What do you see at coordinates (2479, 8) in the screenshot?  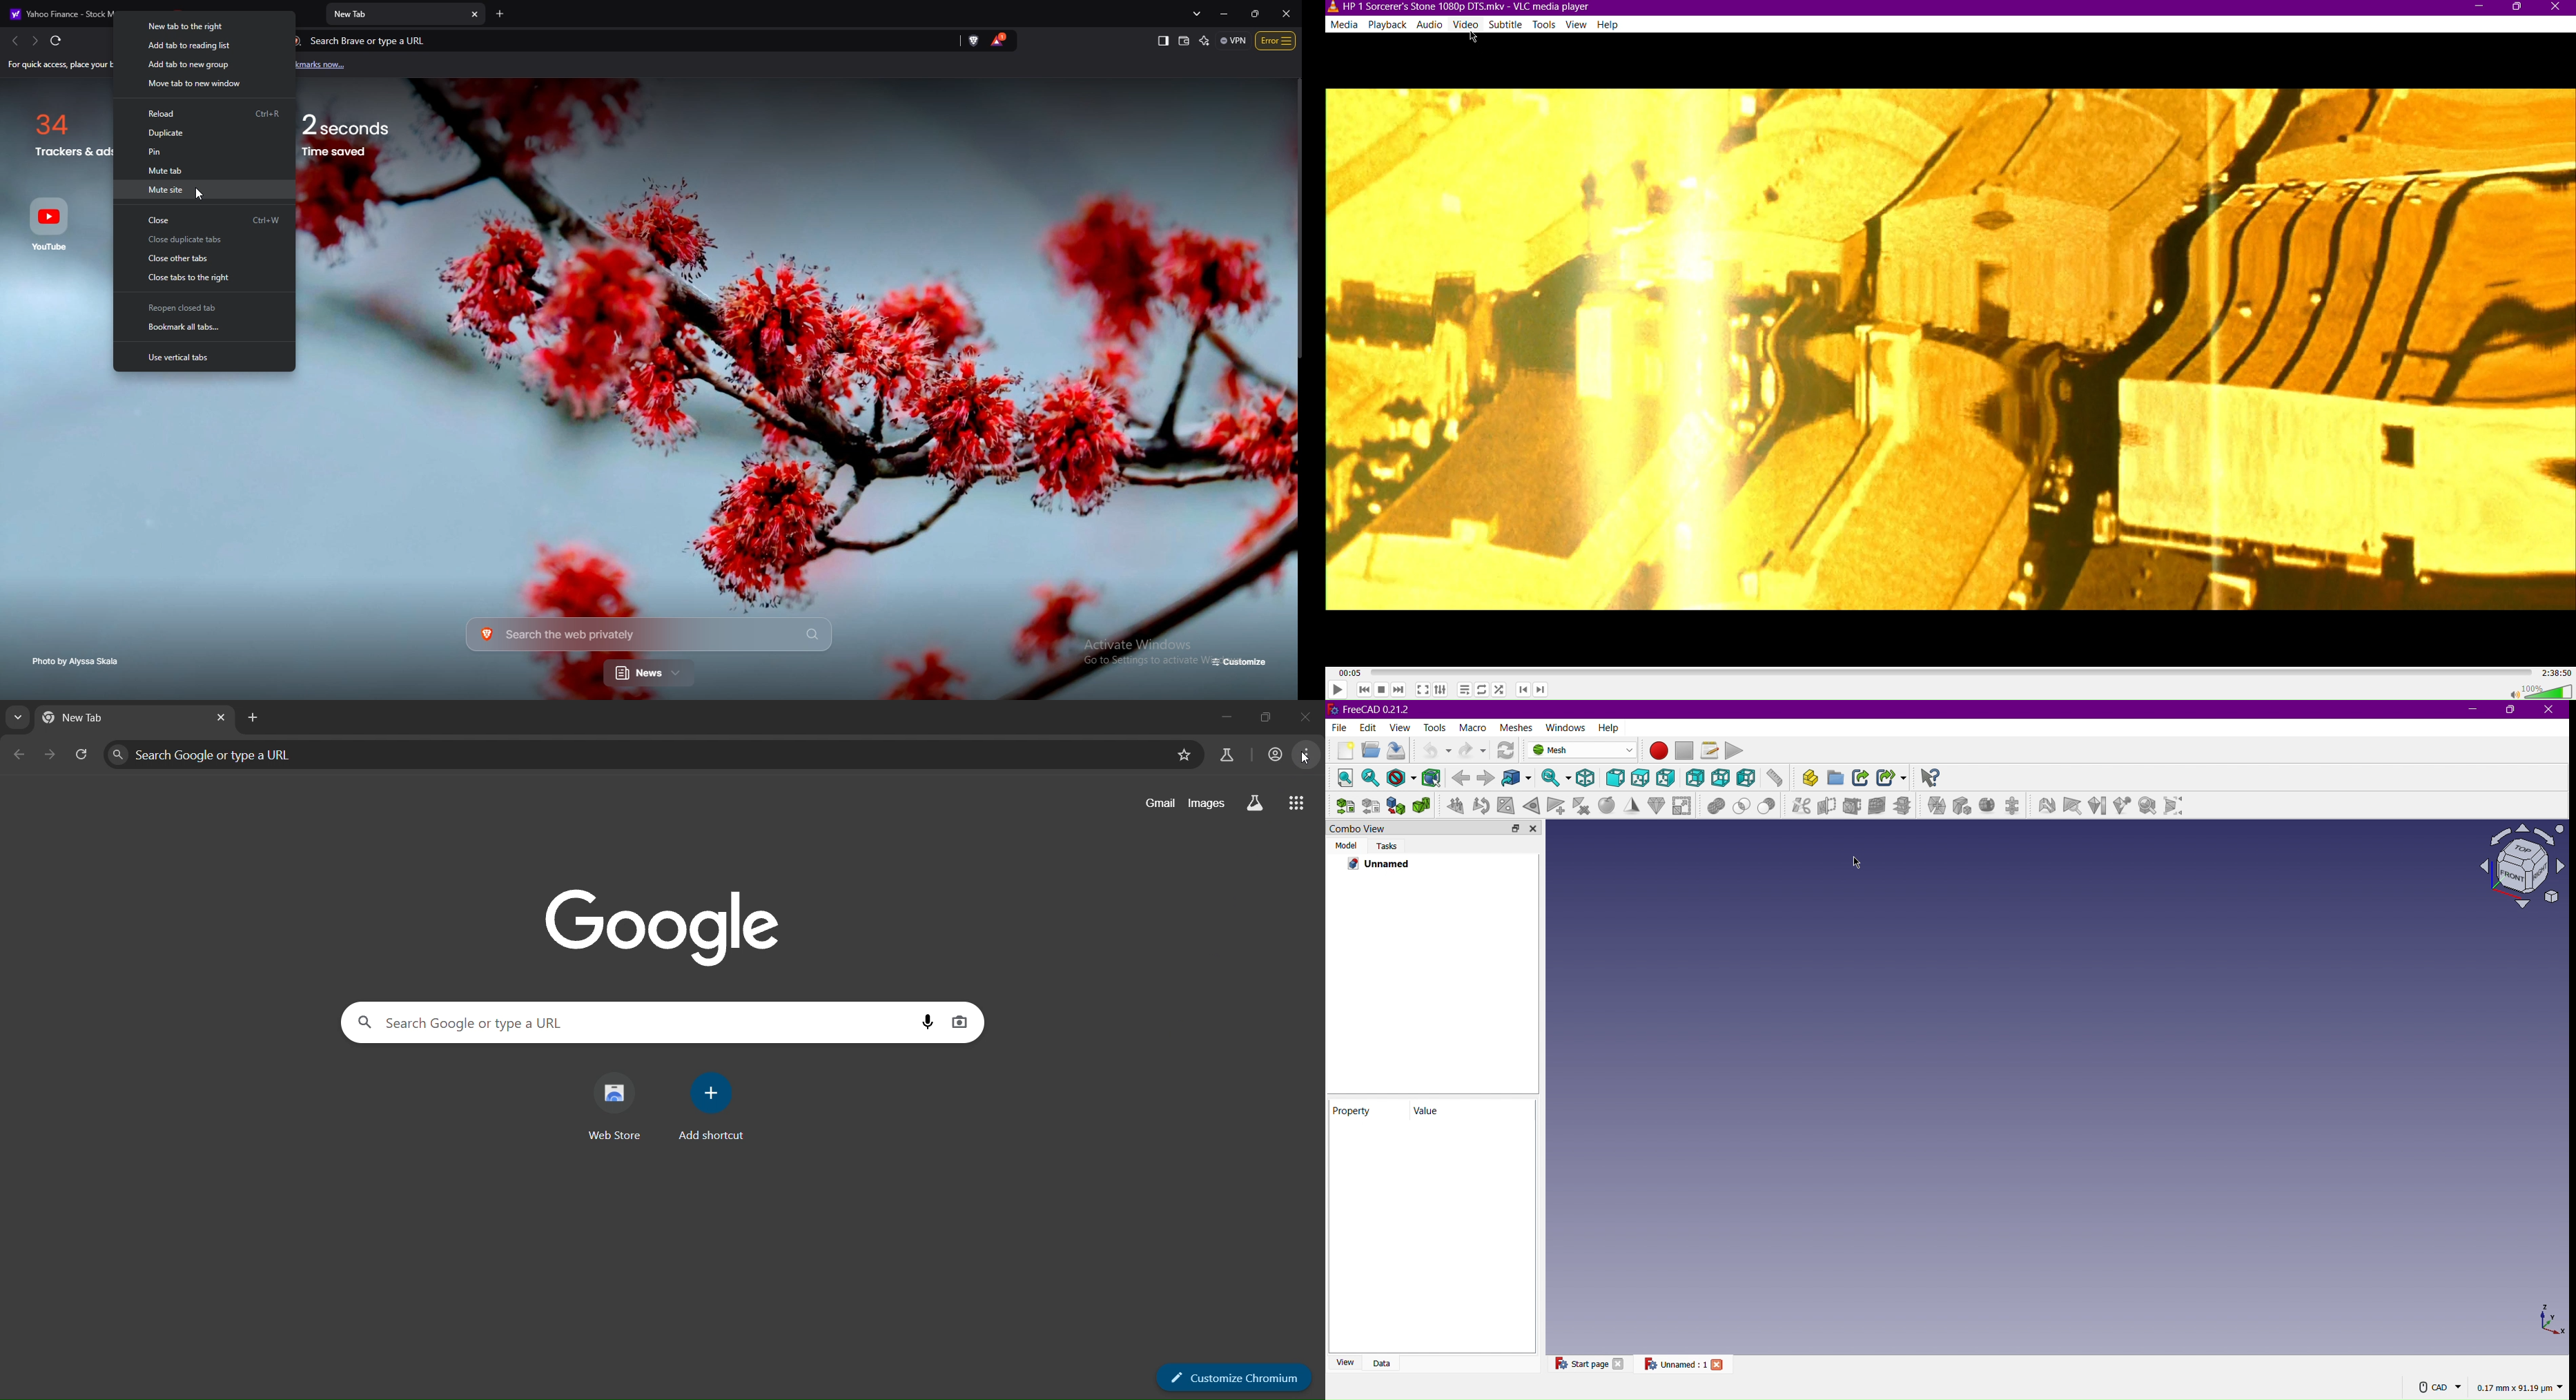 I see `Minimize` at bounding box center [2479, 8].